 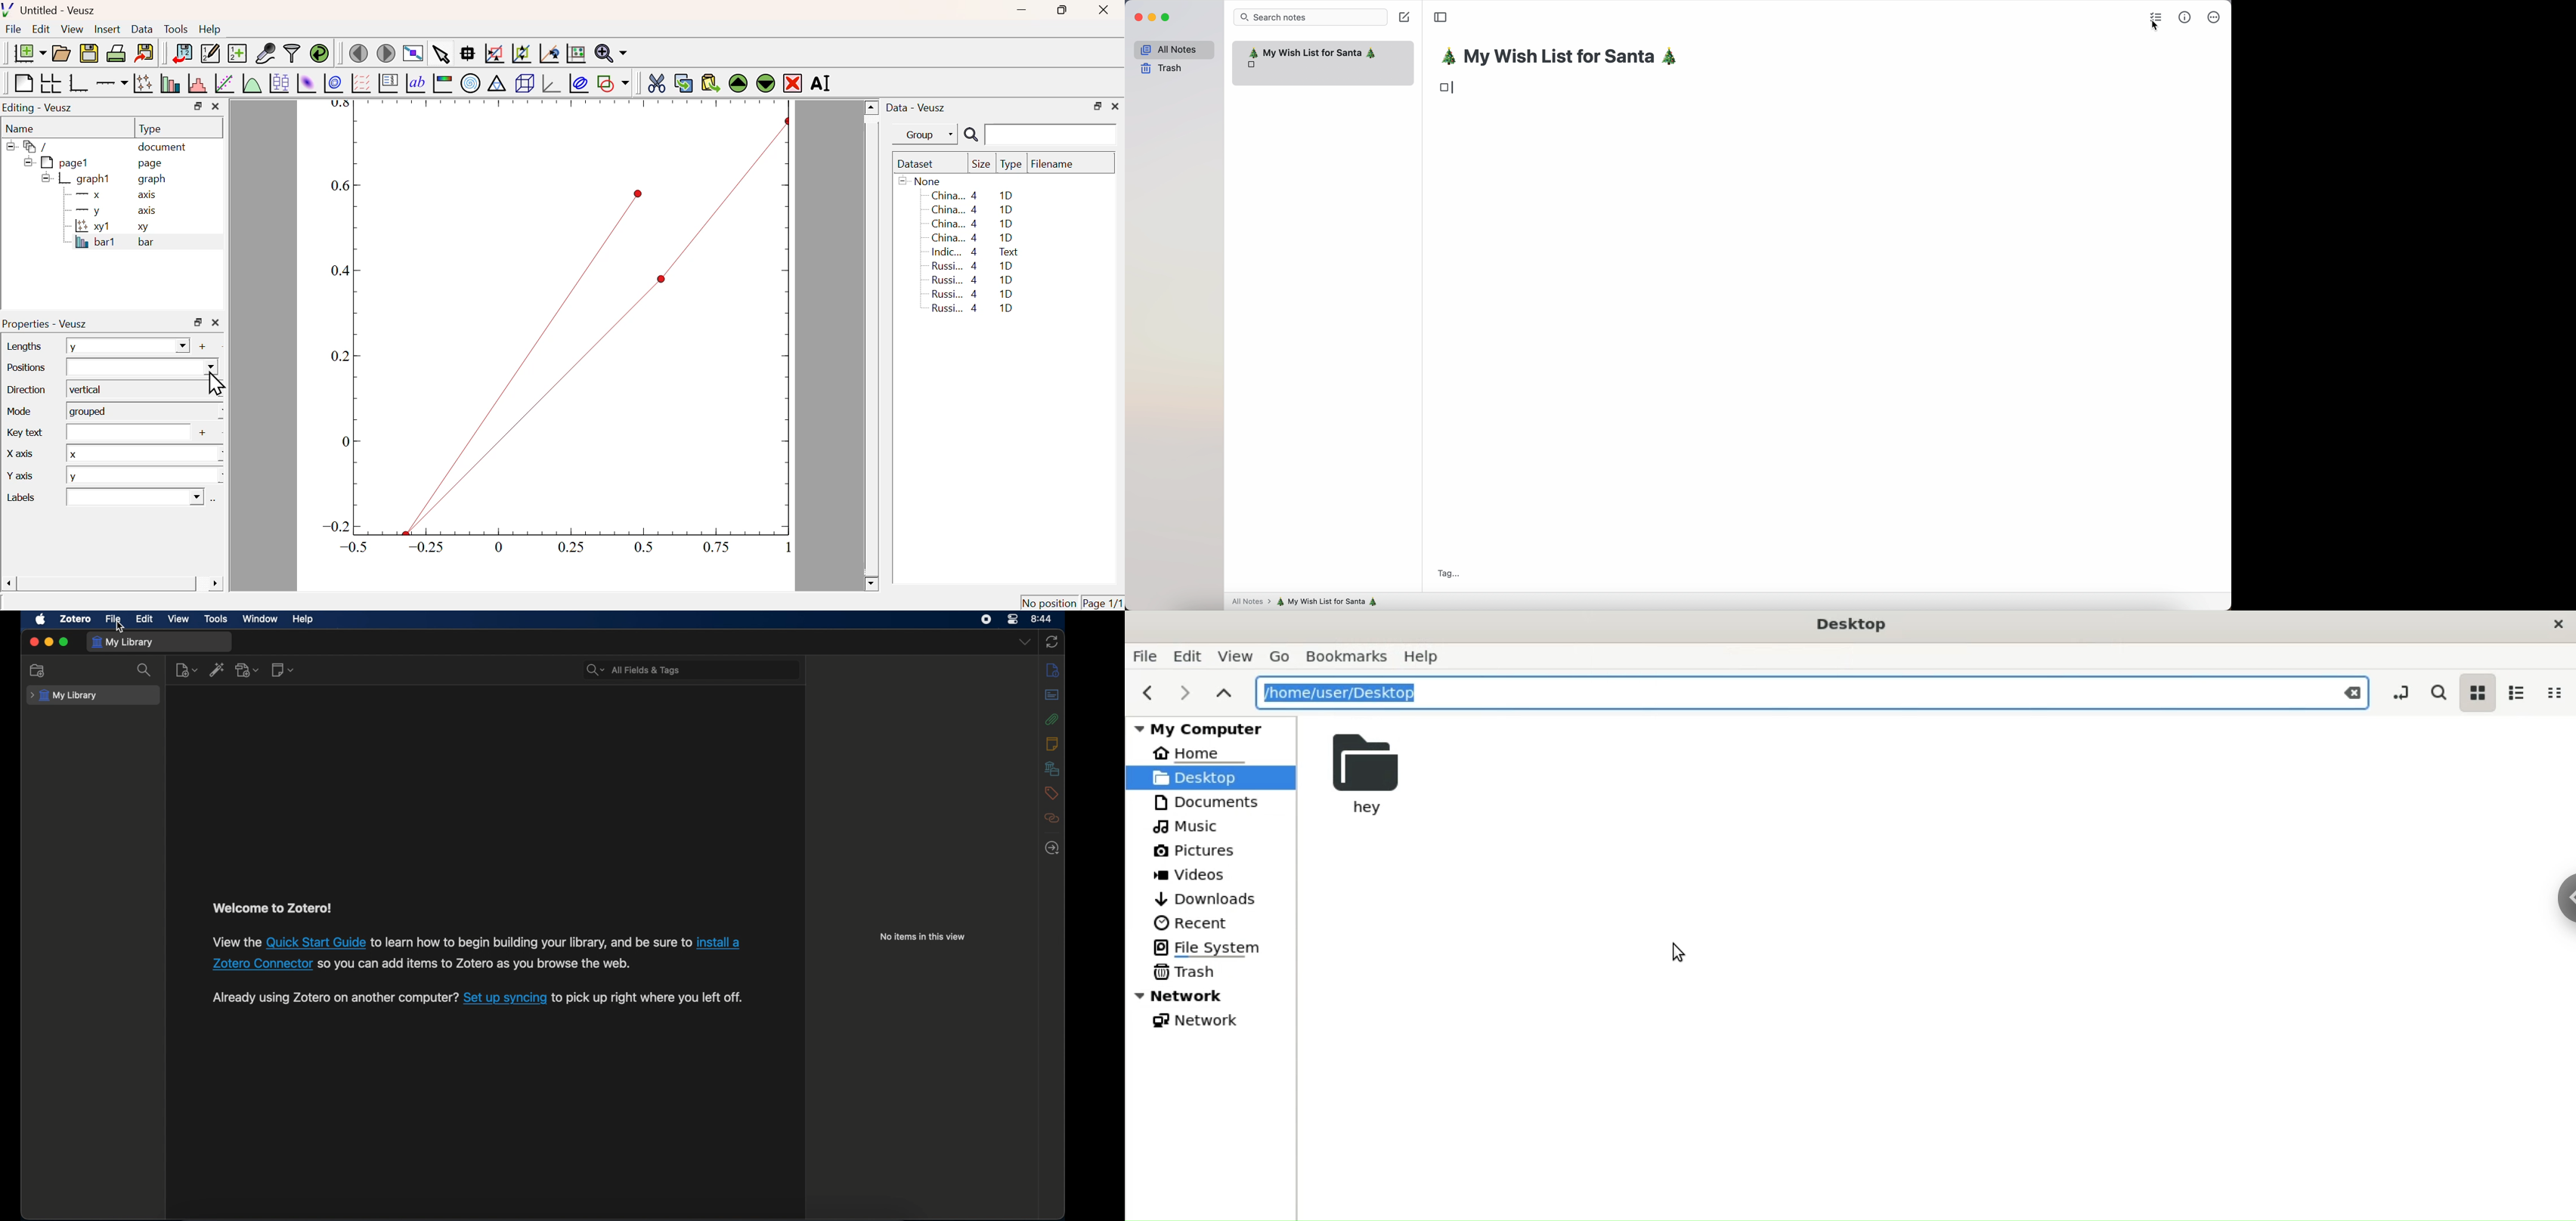 I want to click on Previous Page, so click(x=359, y=54).